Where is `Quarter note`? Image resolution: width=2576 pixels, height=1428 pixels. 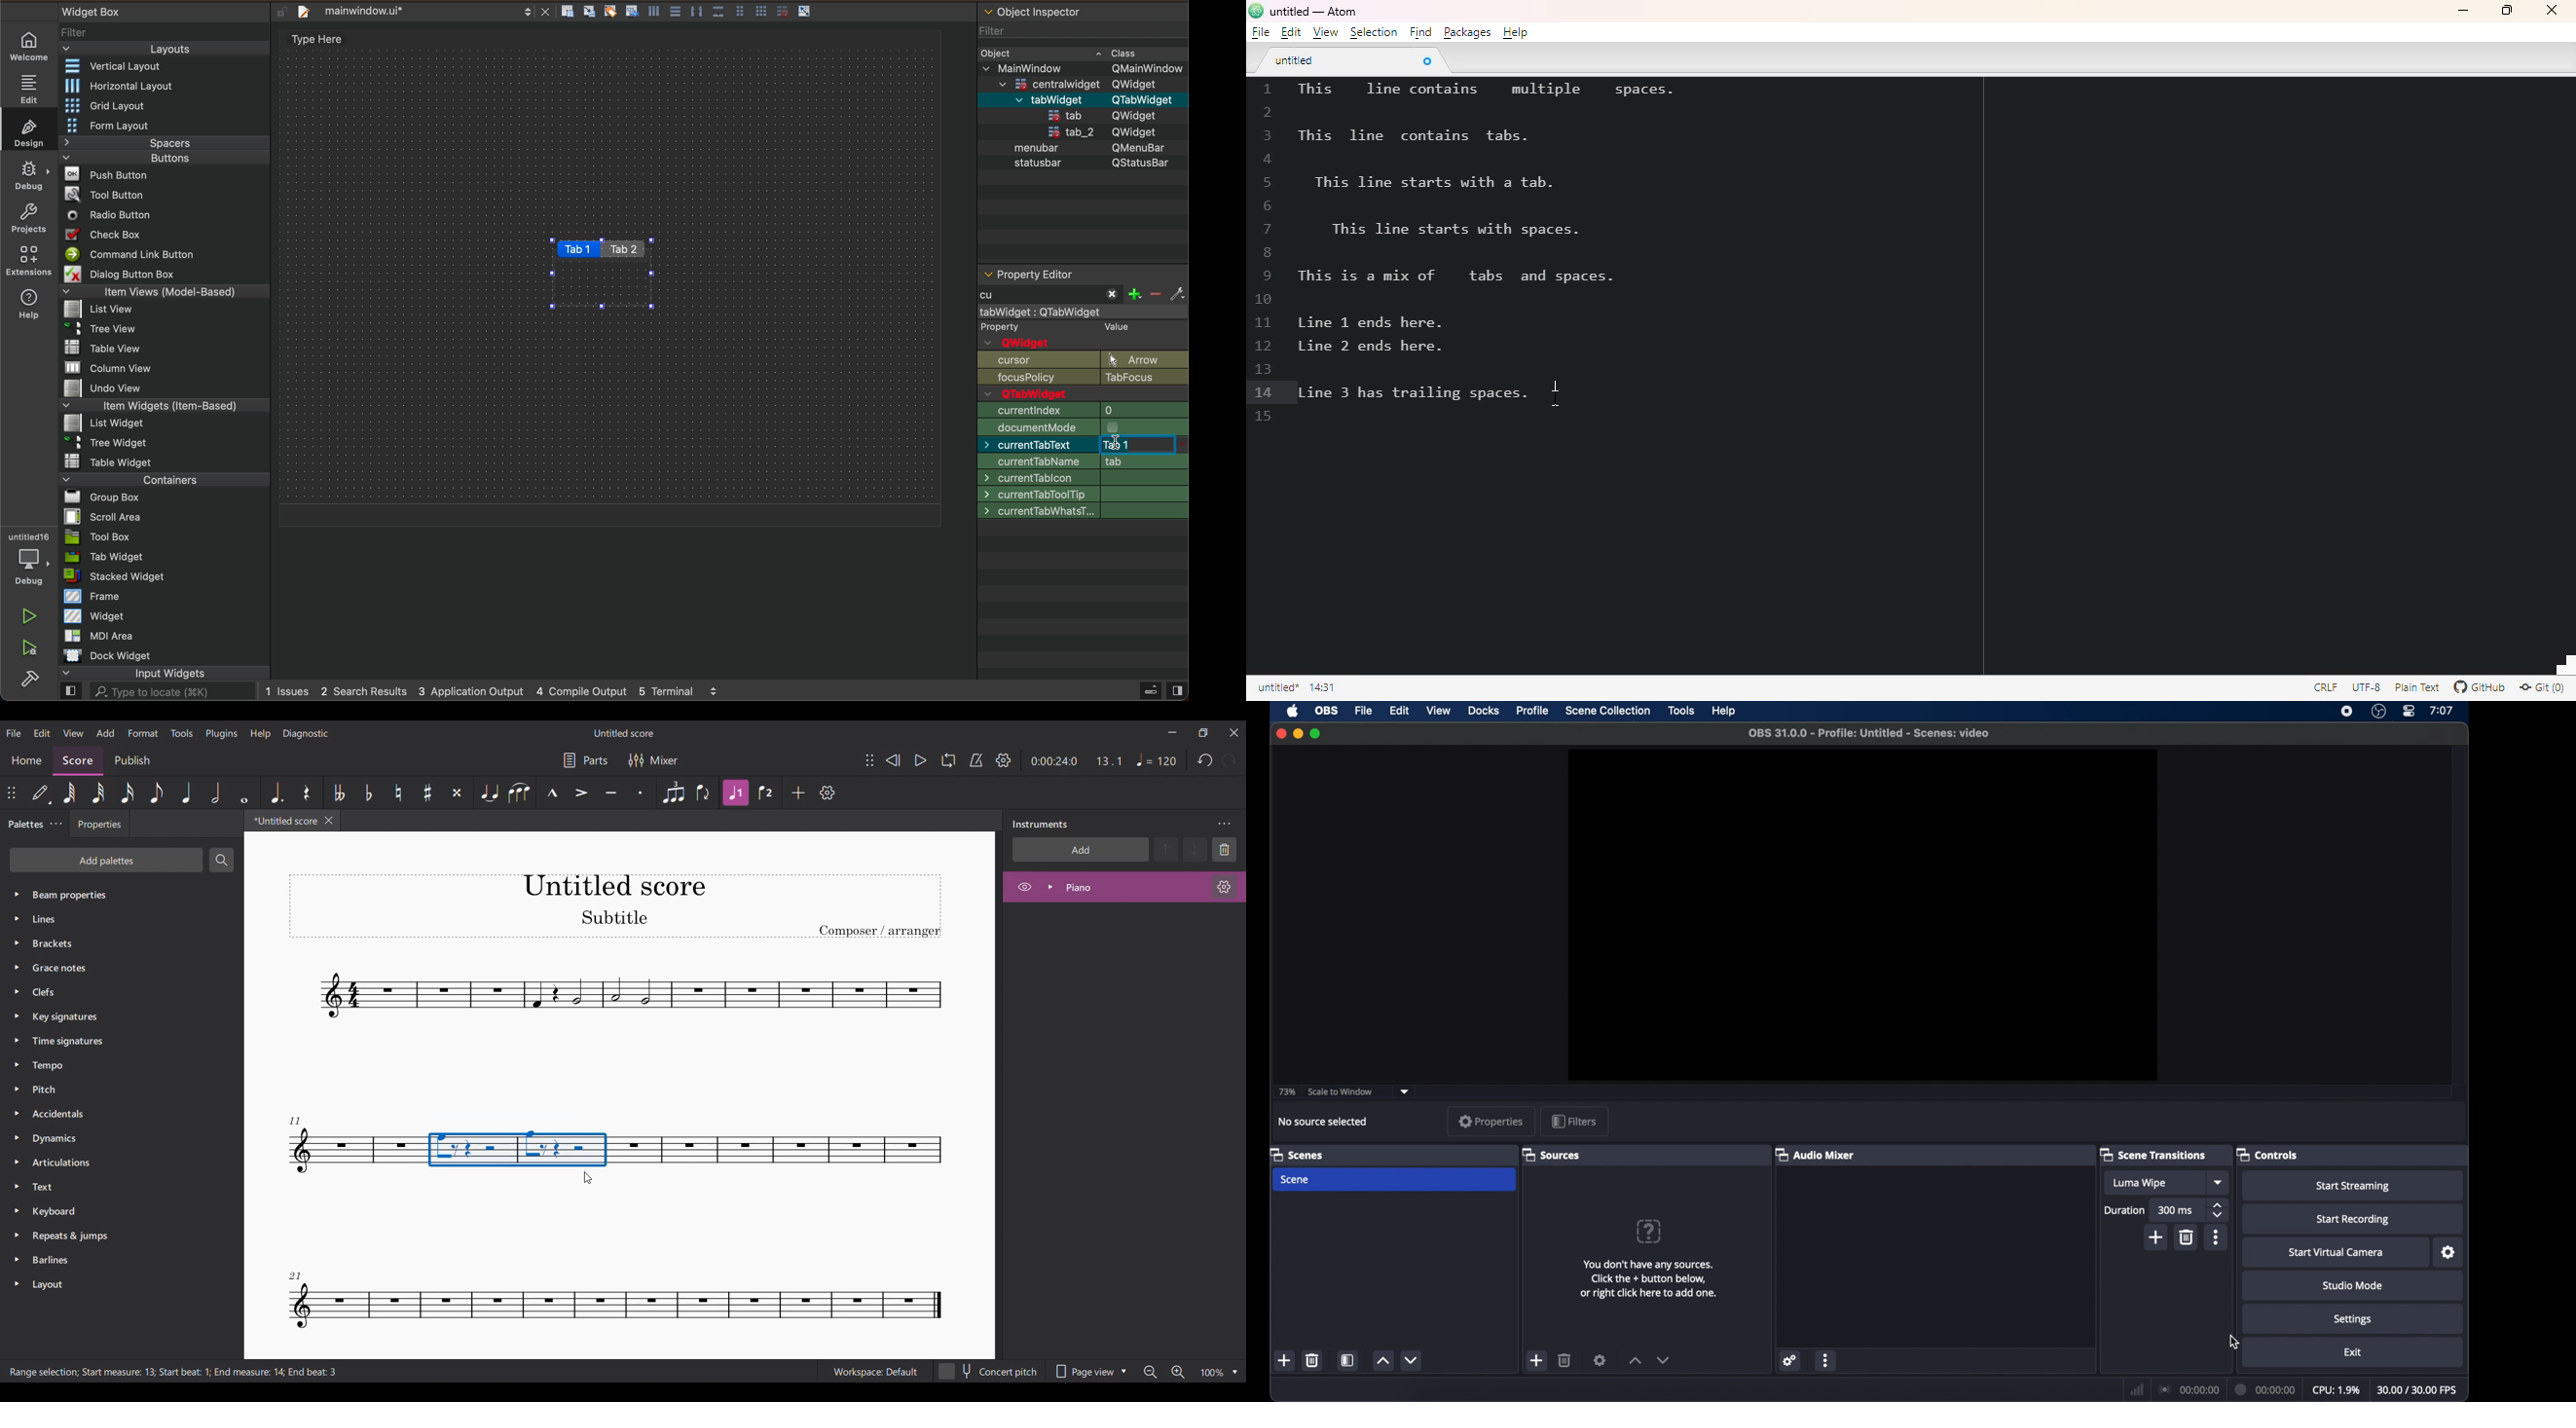 Quarter note is located at coordinates (186, 793).